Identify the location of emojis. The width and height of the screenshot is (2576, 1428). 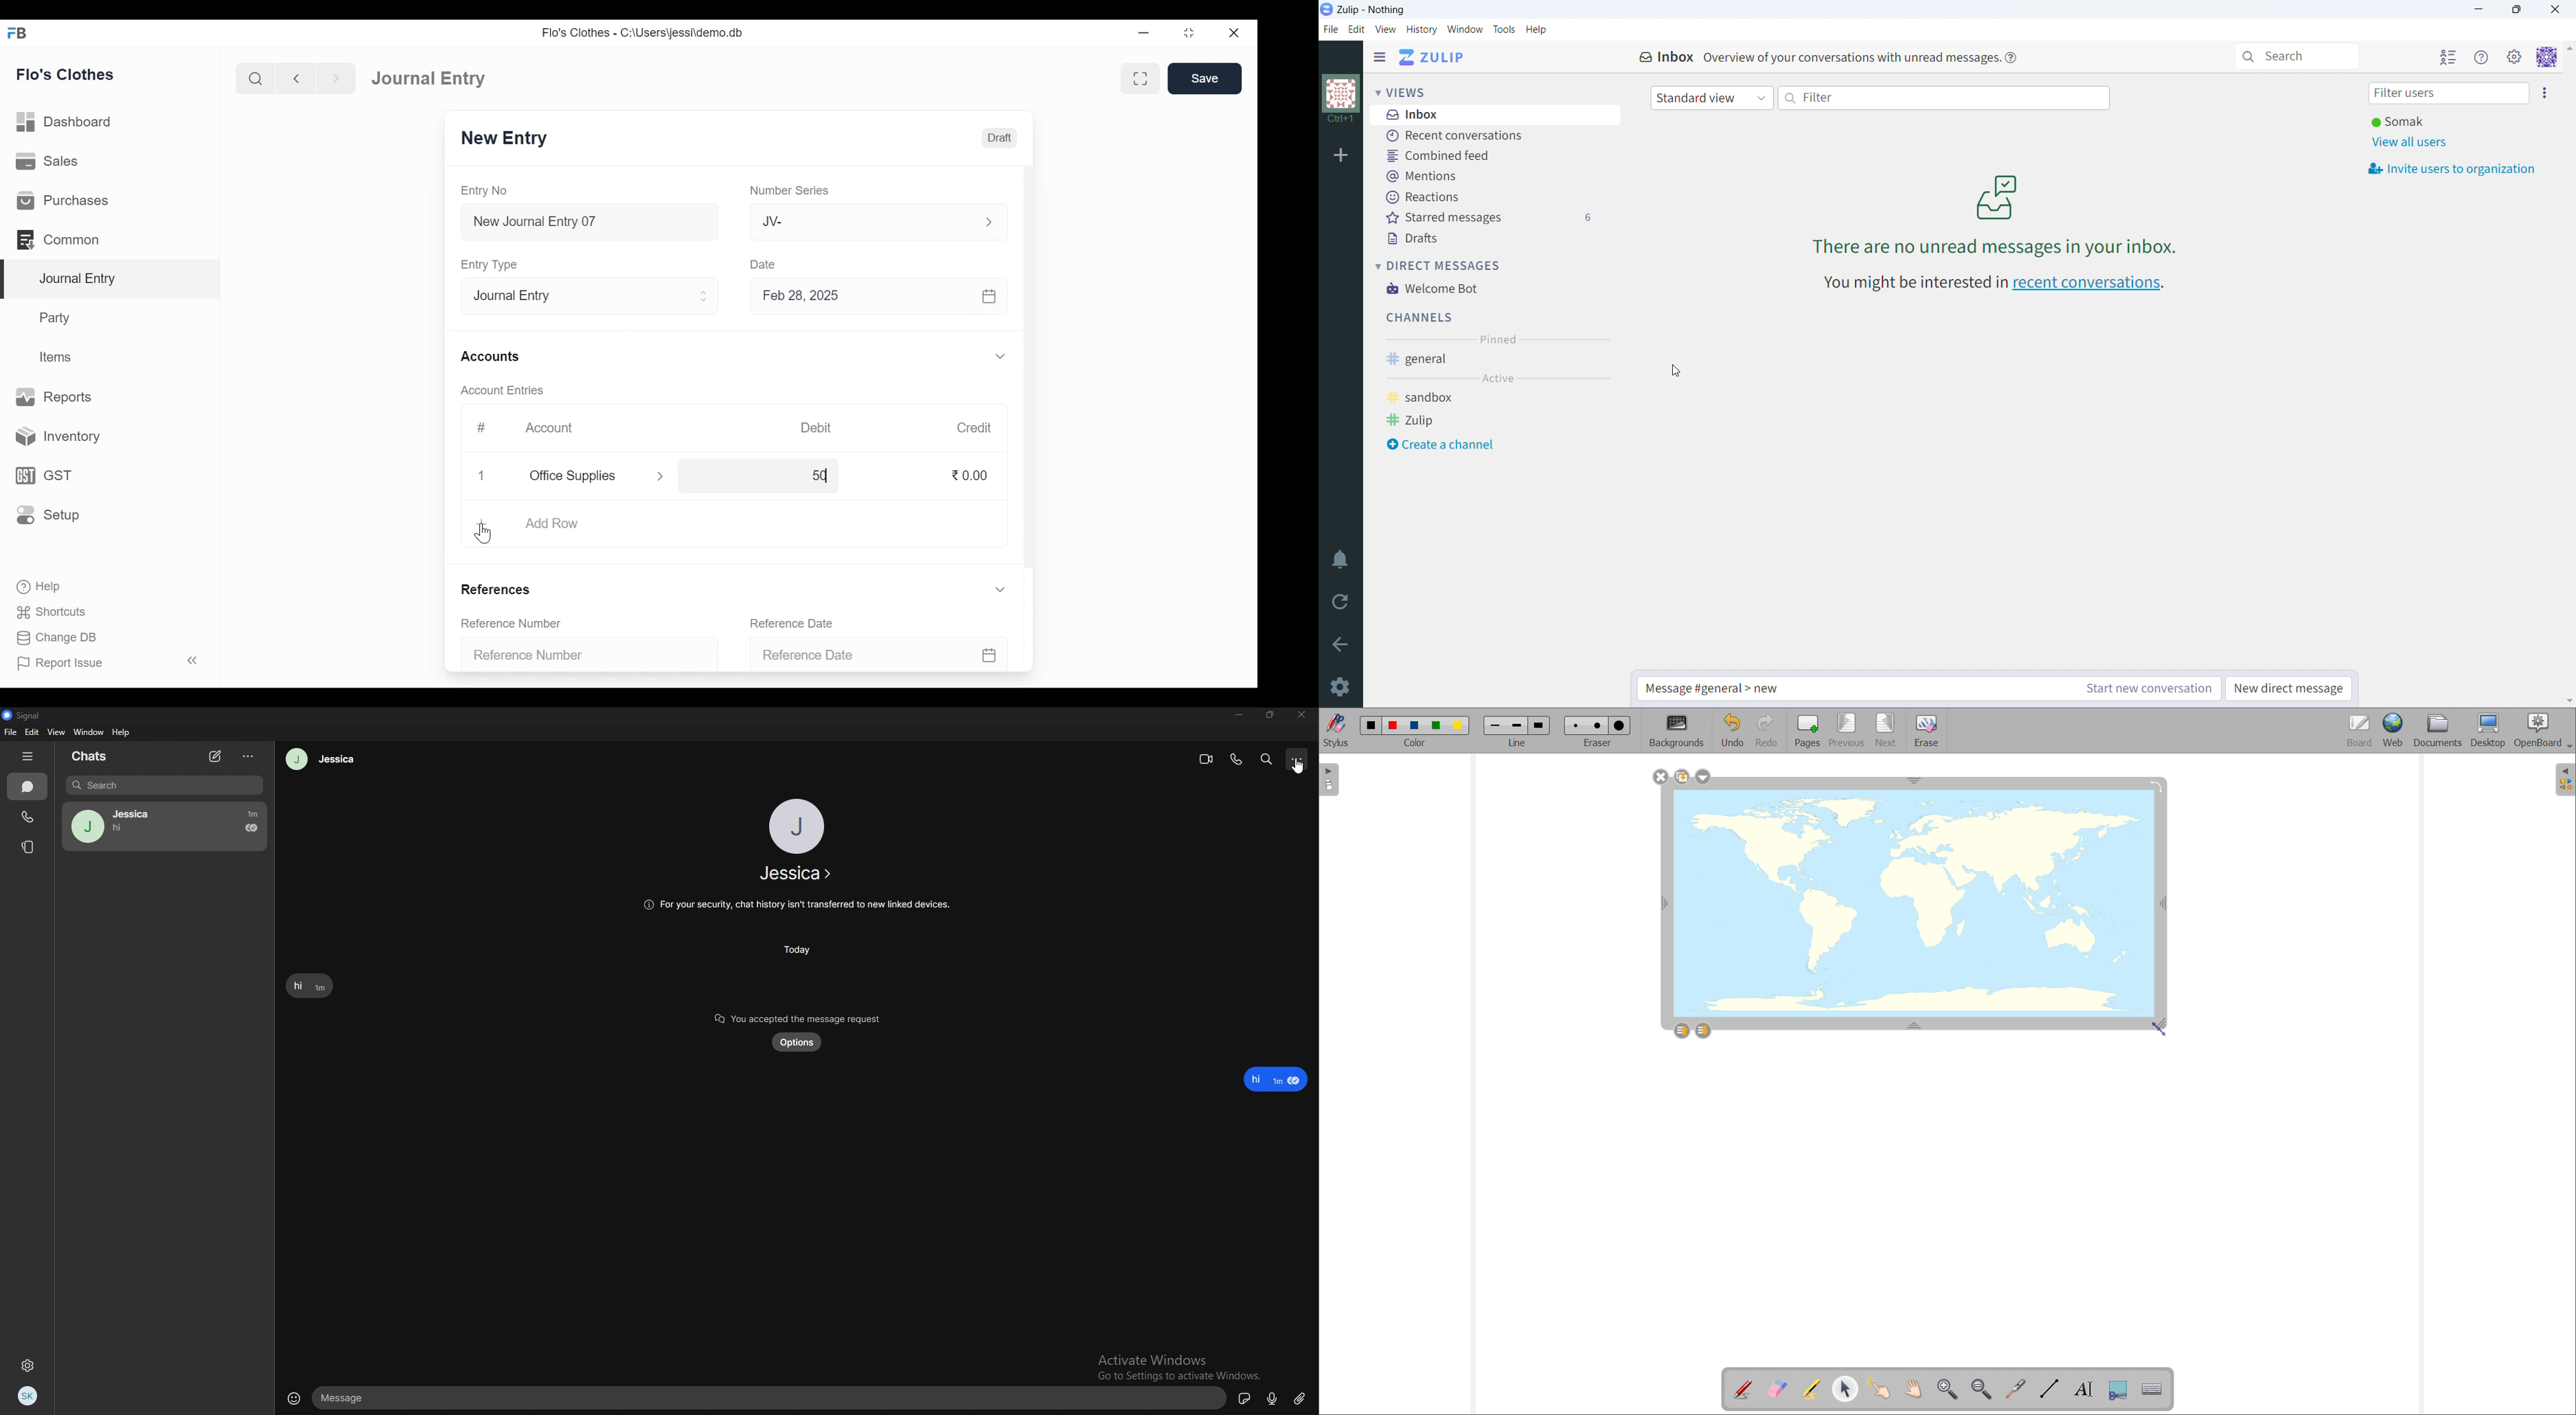
(293, 1397).